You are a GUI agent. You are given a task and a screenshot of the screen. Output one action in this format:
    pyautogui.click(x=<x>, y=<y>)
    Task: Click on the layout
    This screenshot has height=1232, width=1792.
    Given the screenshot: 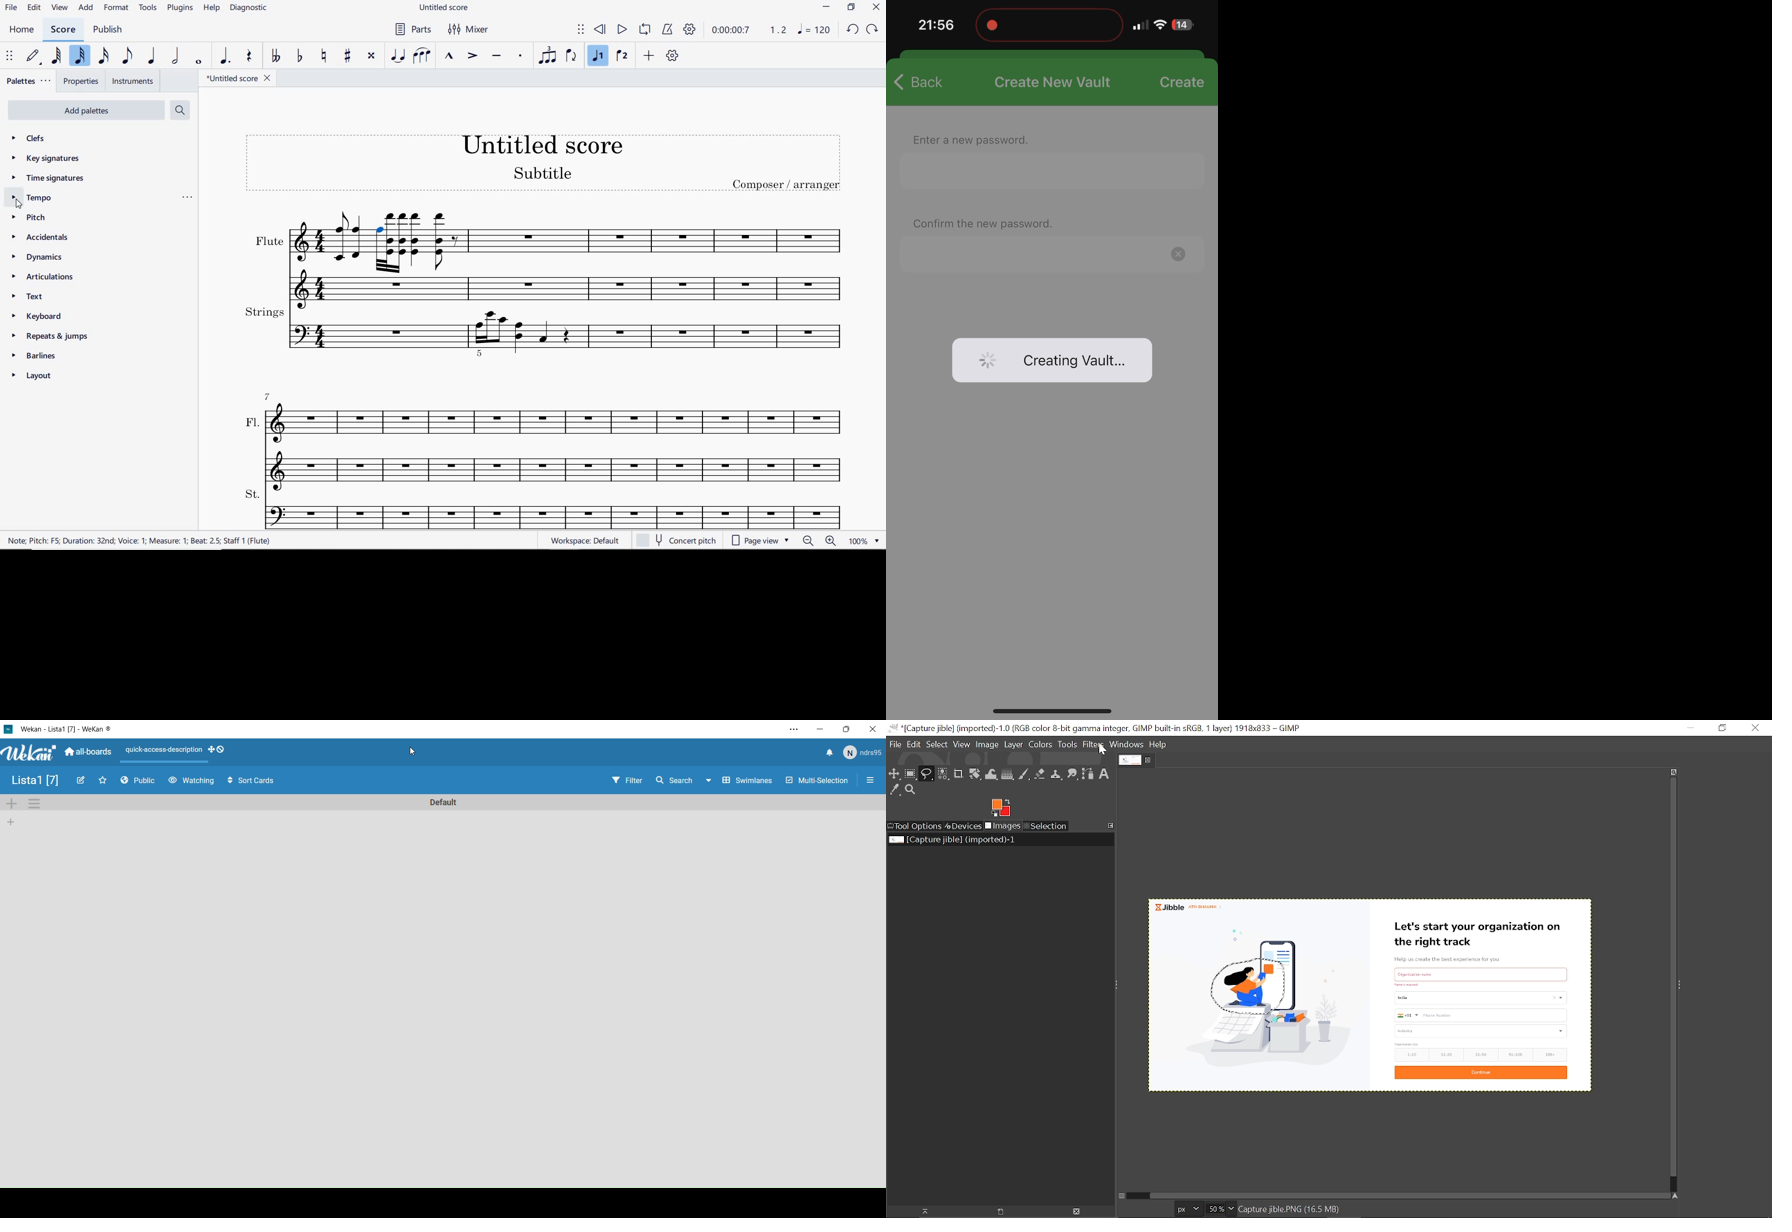 What is the action you would take?
    pyautogui.click(x=34, y=377)
    